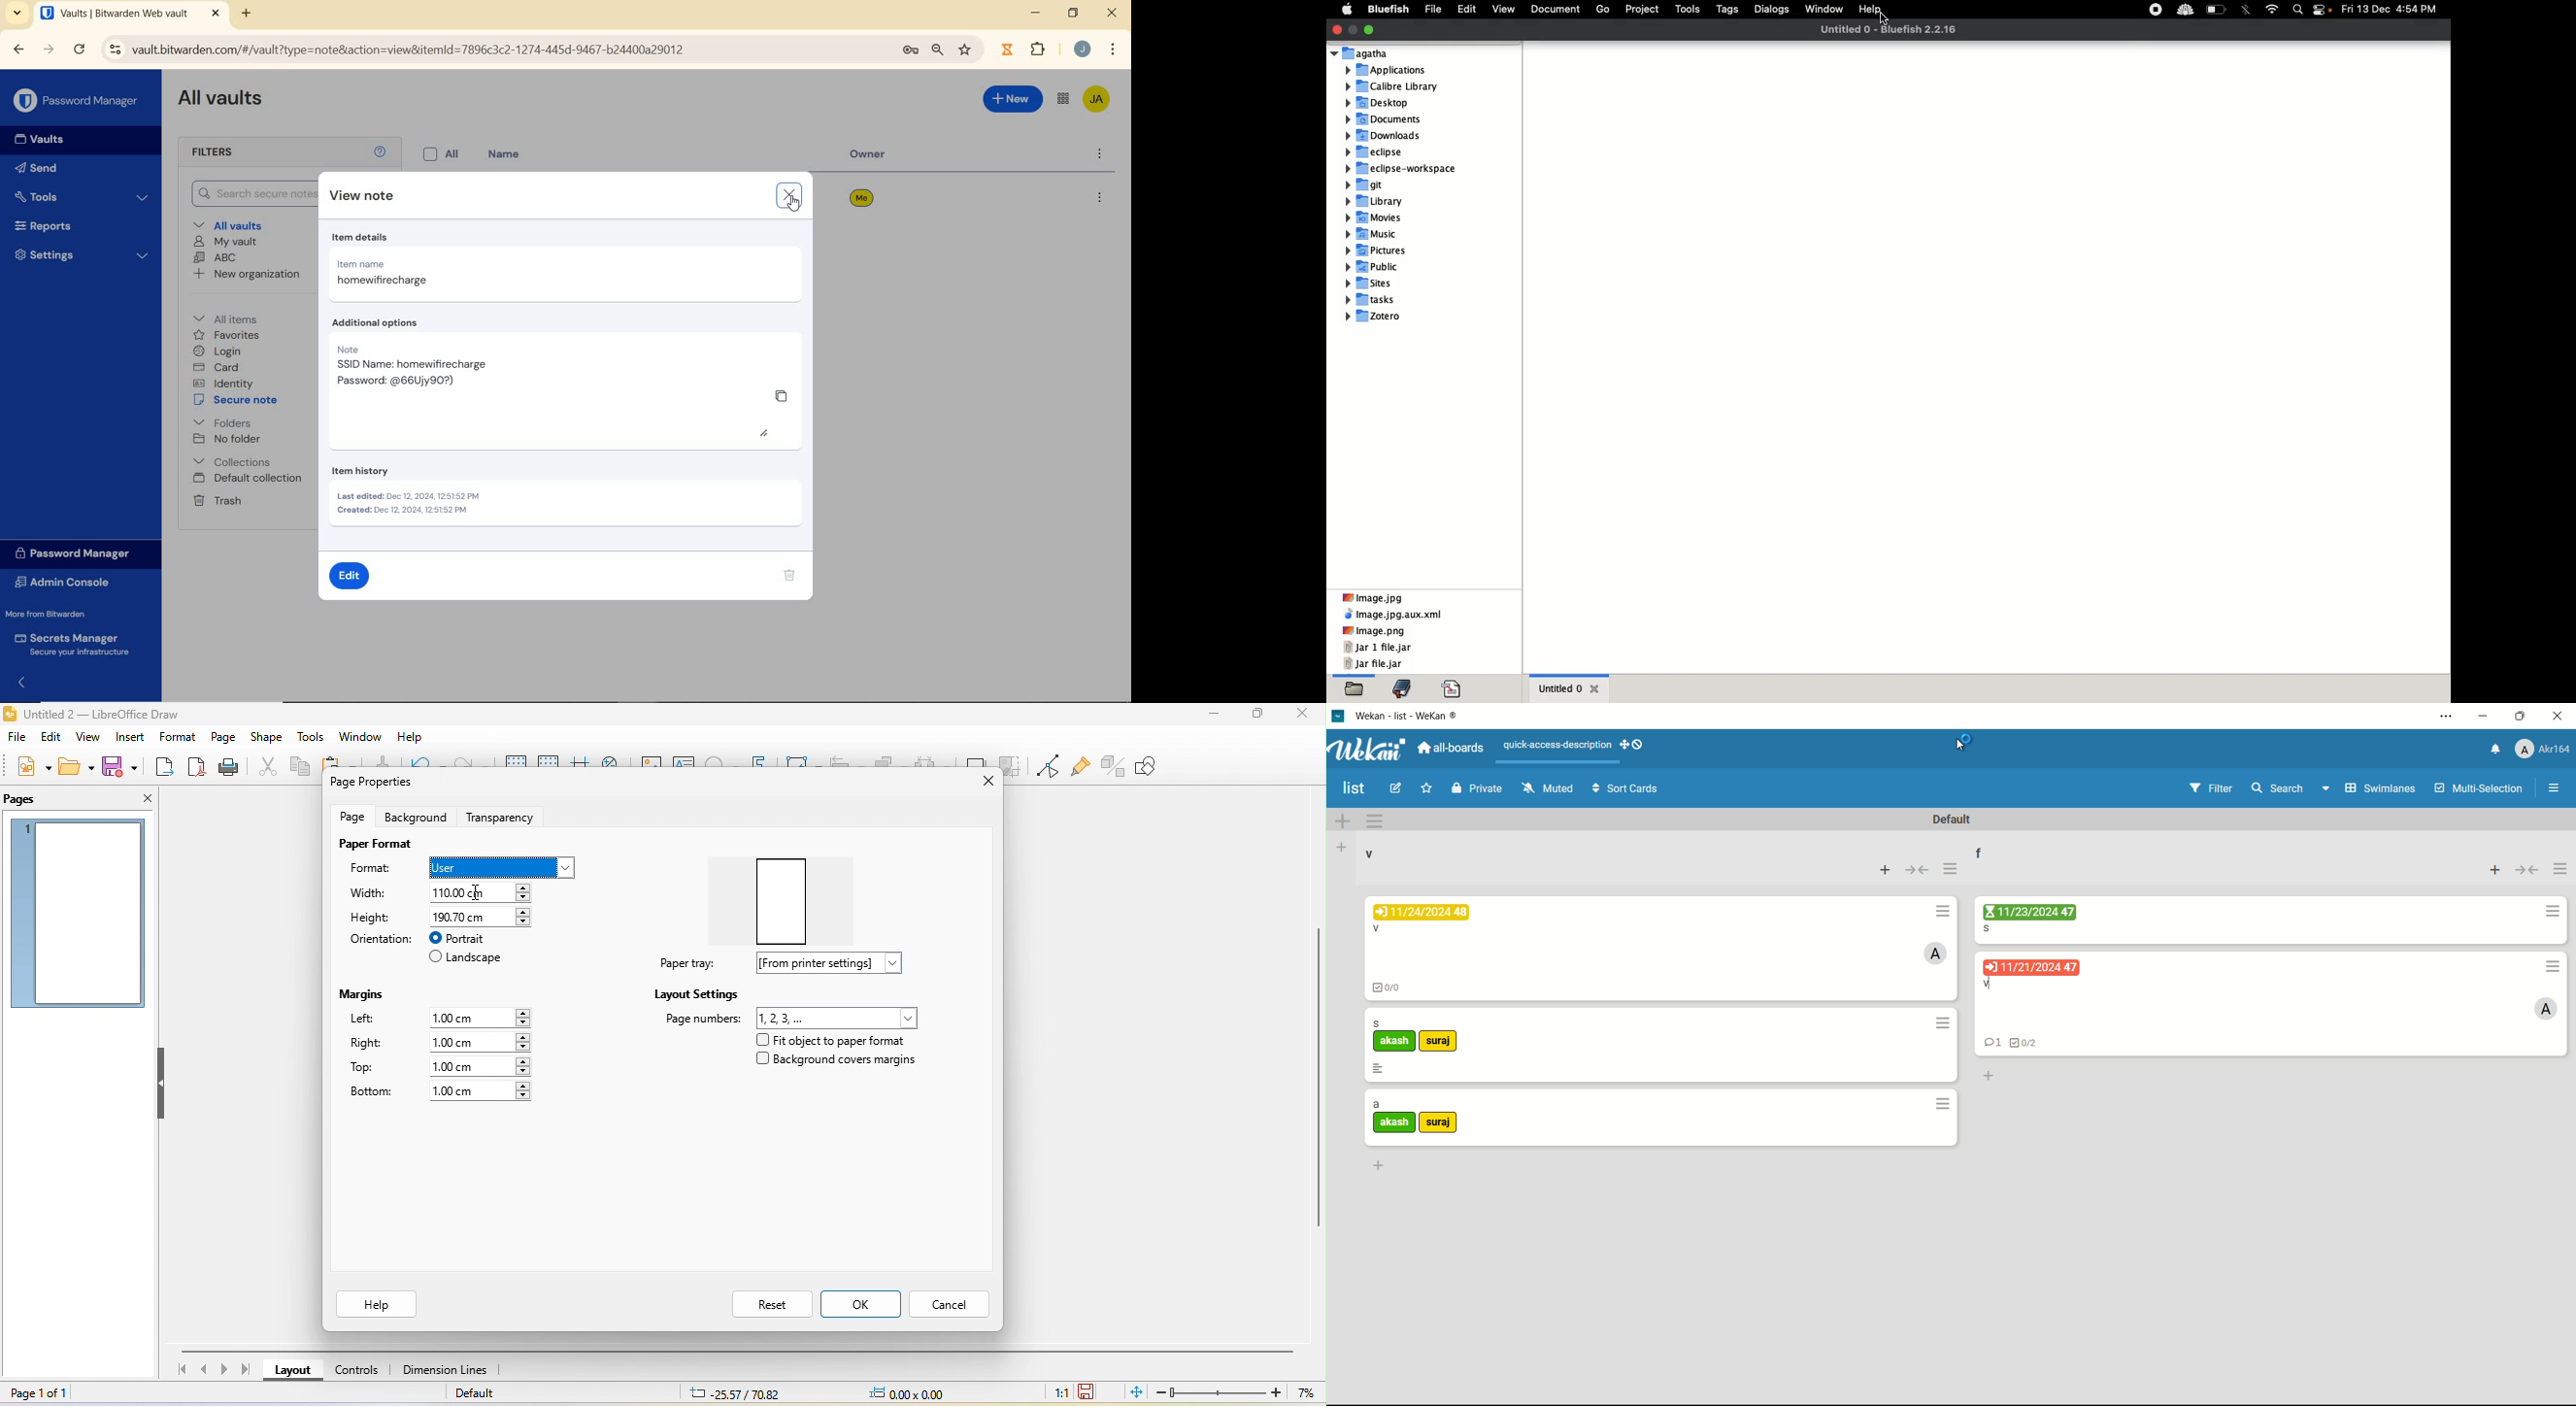  I want to click on margins, so click(366, 991).